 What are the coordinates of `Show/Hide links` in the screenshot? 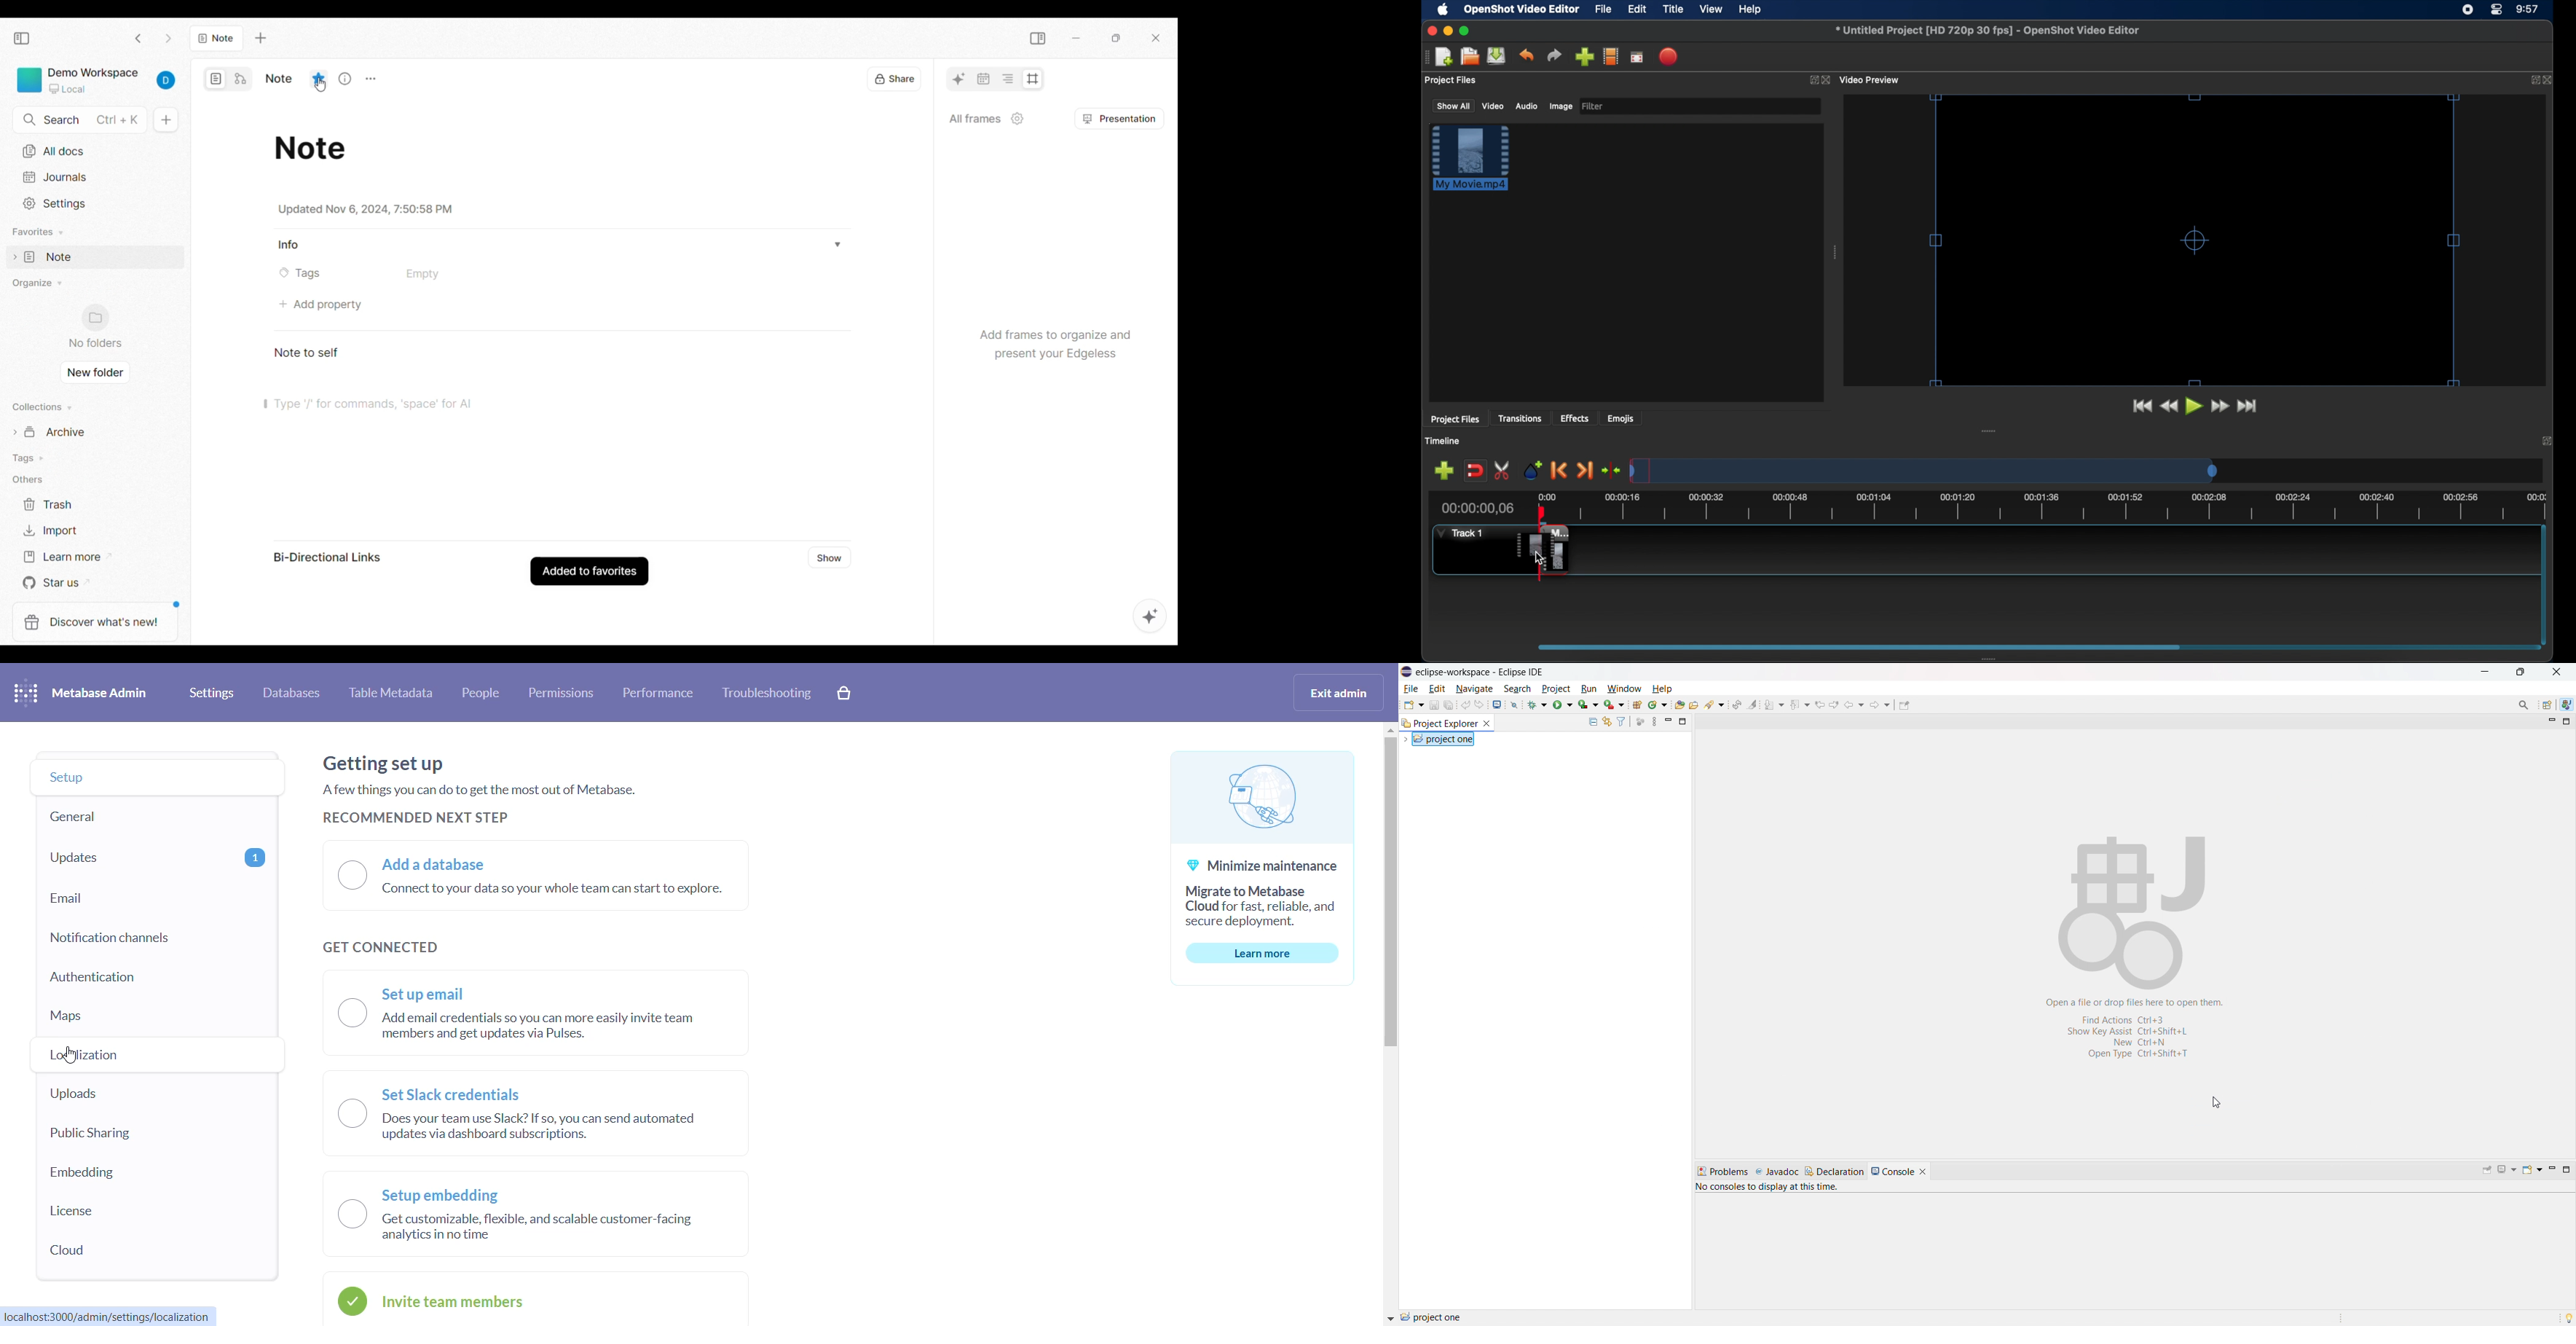 It's located at (831, 558).